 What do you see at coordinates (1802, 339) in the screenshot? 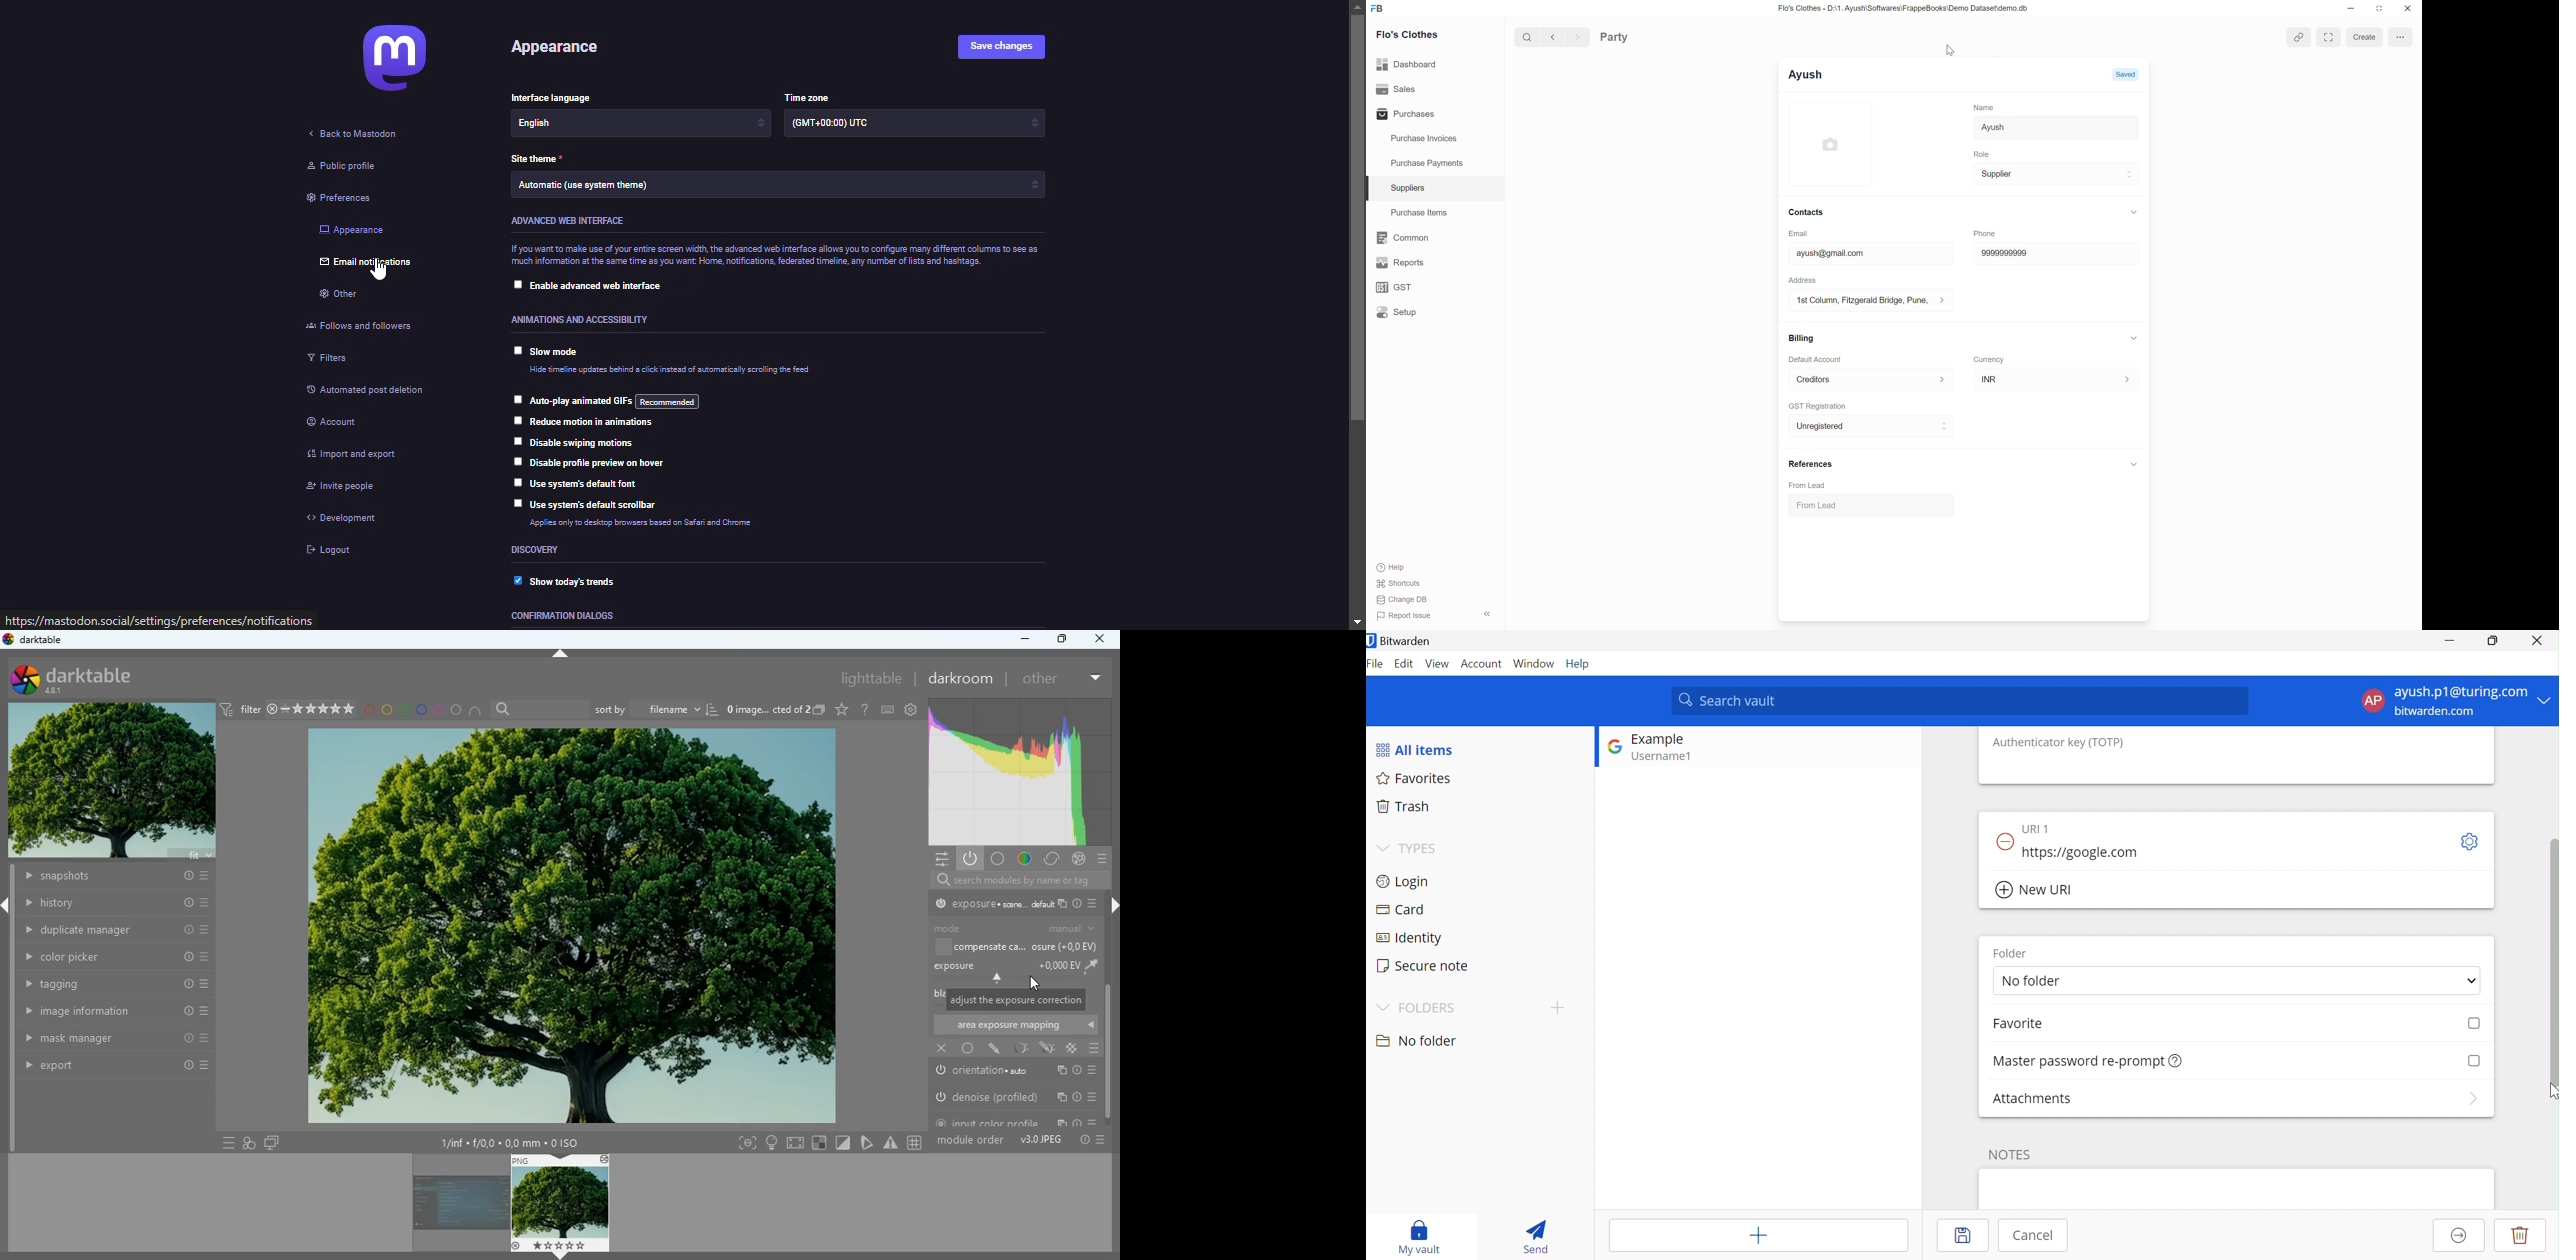
I see `Billing` at bounding box center [1802, 339].